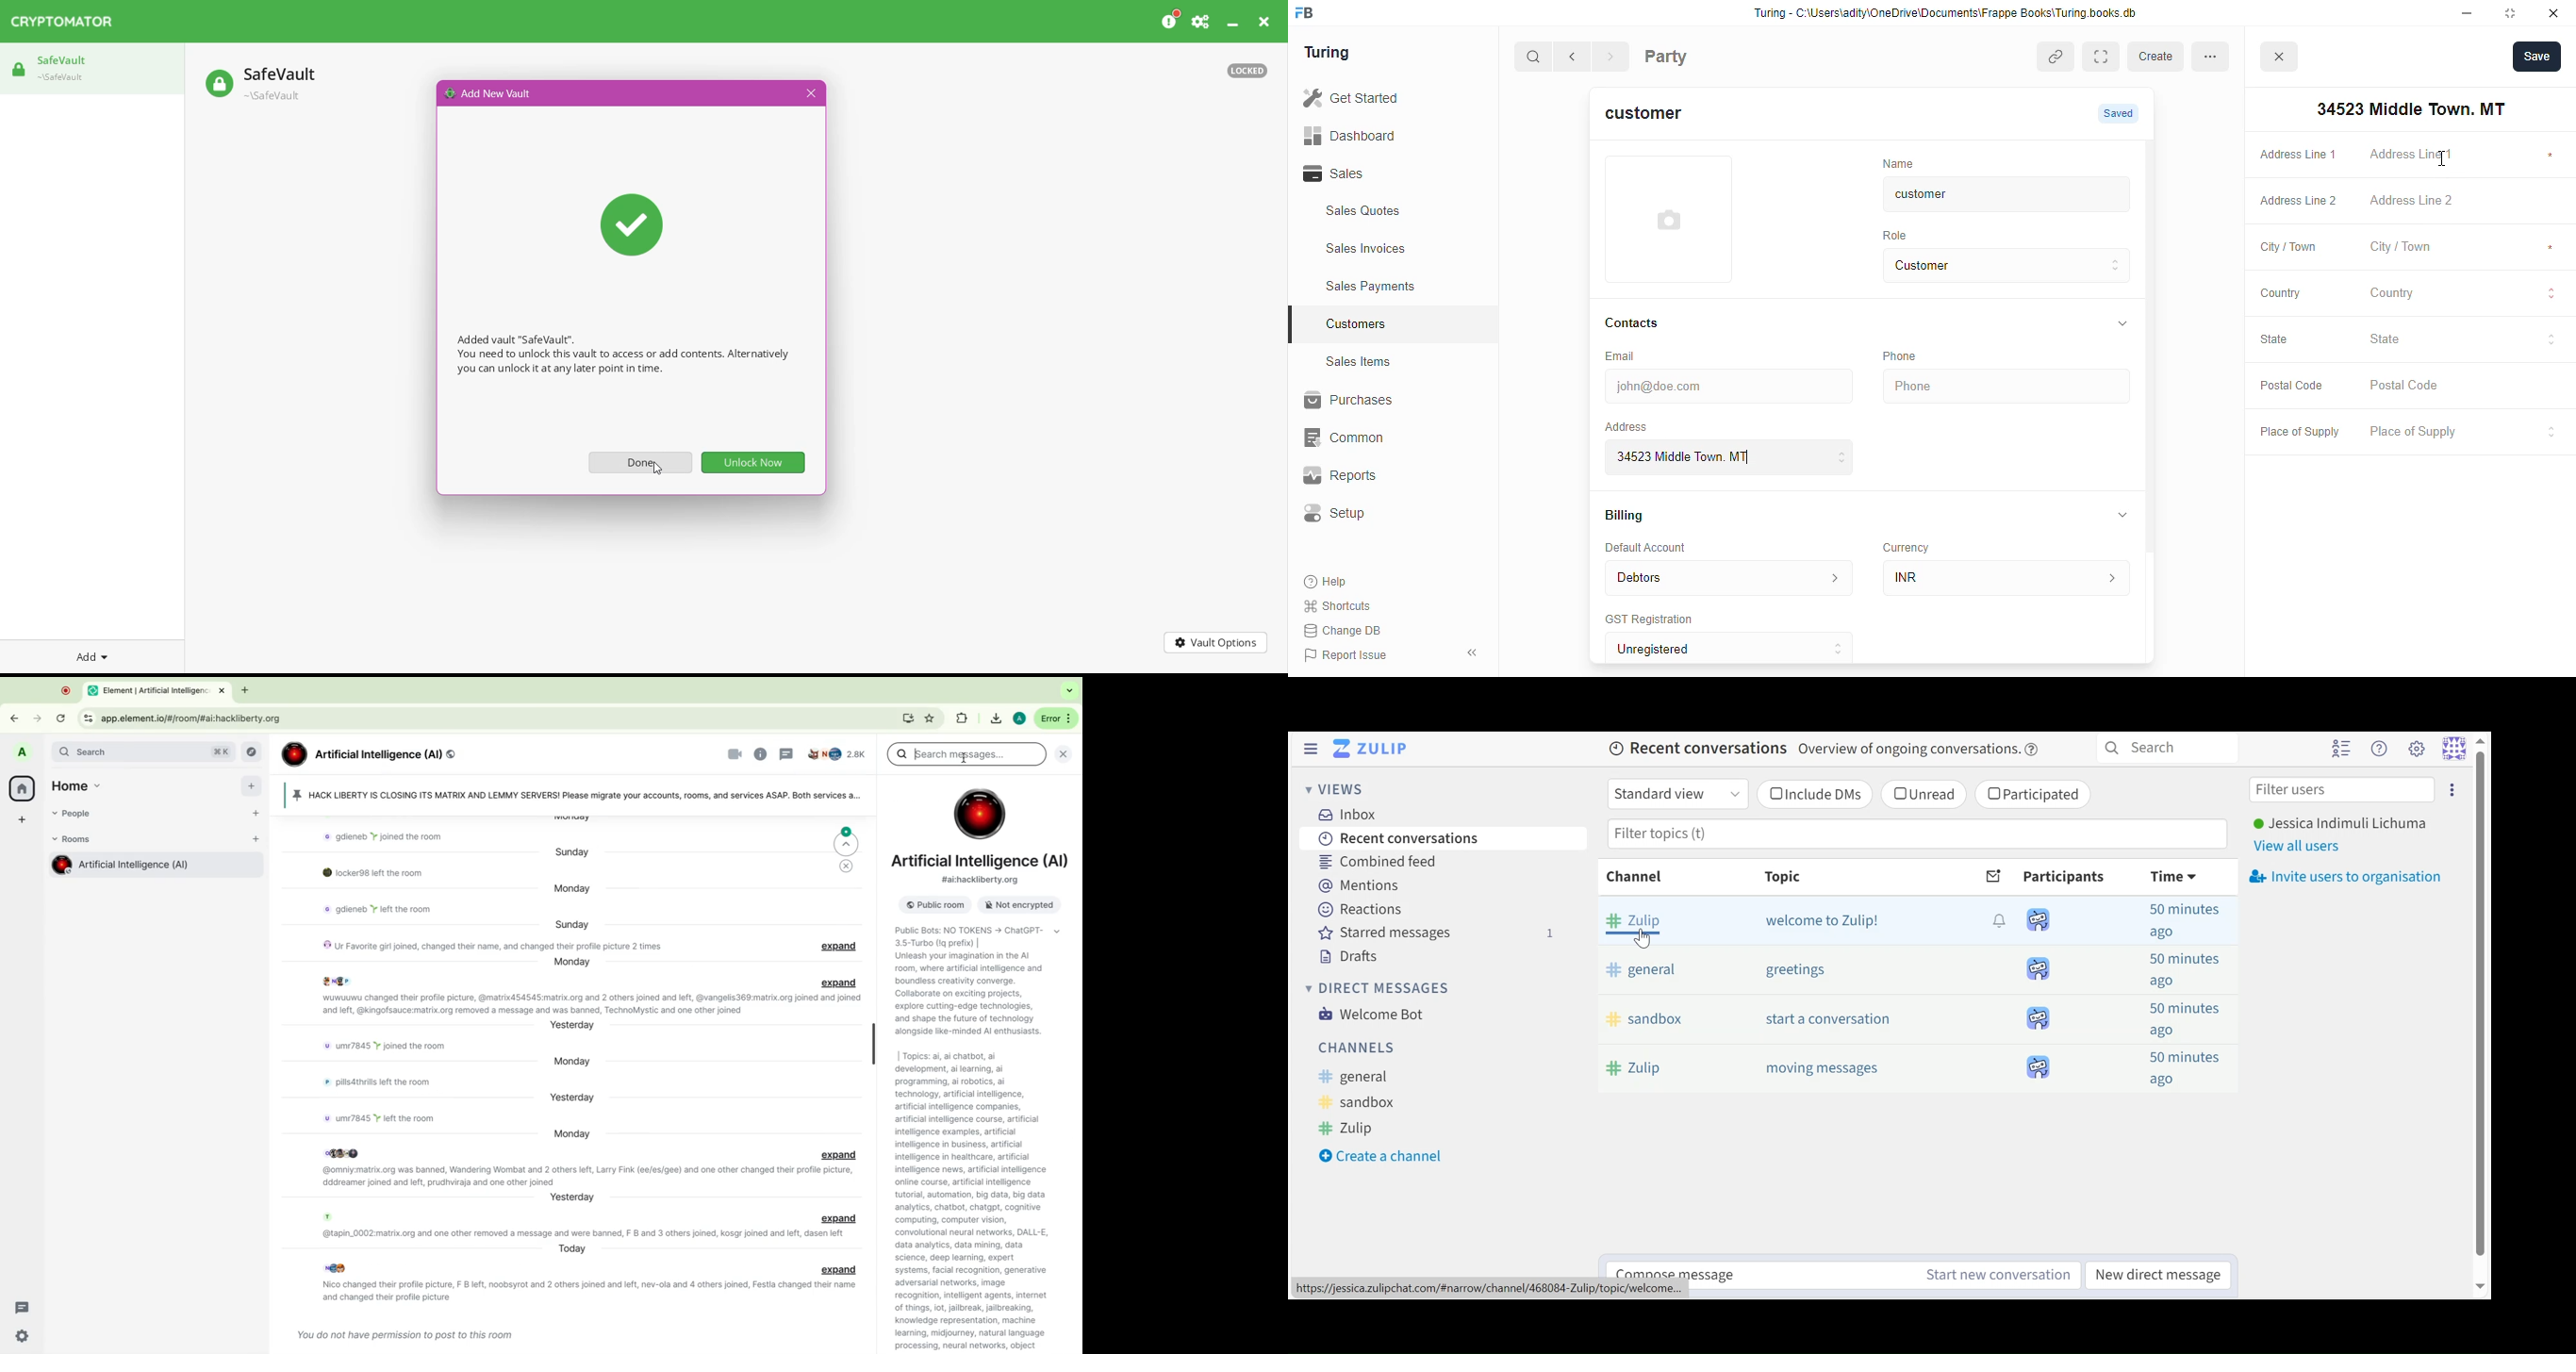  Describe the element at coordinates (2450, 159) in the screenshot. I see `cursor` at that location.